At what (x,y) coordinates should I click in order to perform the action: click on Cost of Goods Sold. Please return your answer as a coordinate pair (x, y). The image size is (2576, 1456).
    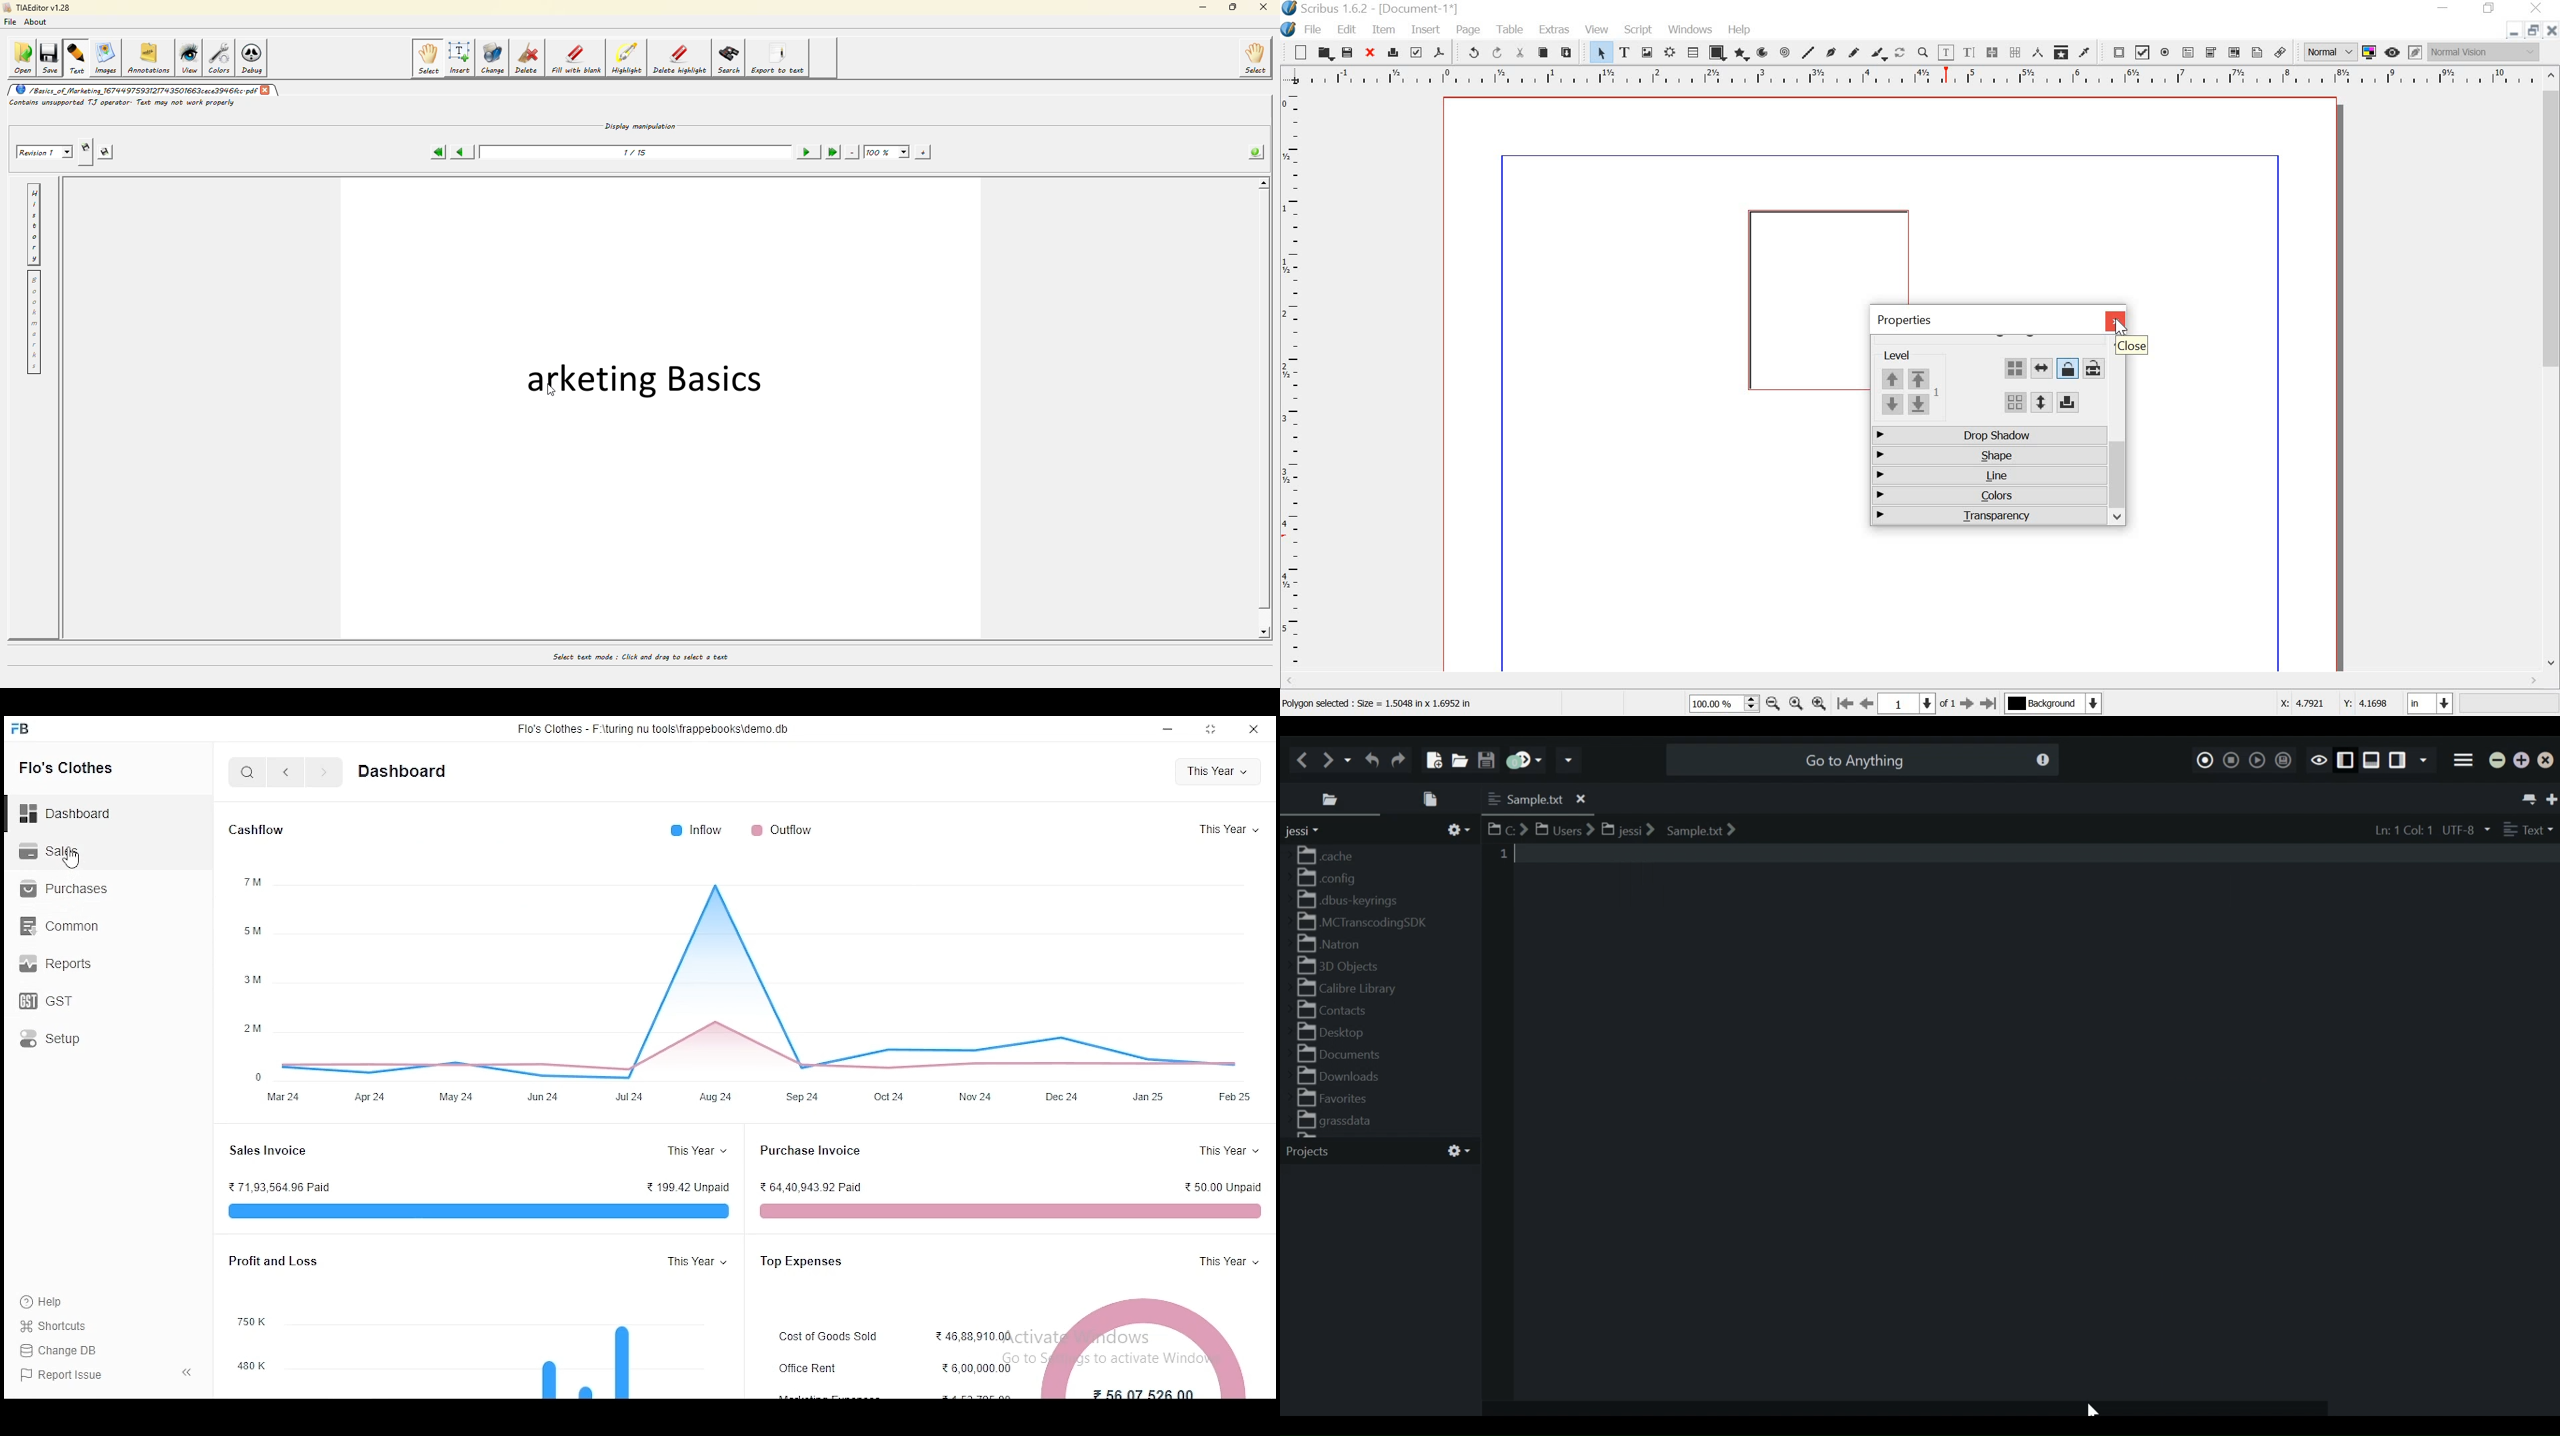
    Looking at the image, I should click on (828, 1337).